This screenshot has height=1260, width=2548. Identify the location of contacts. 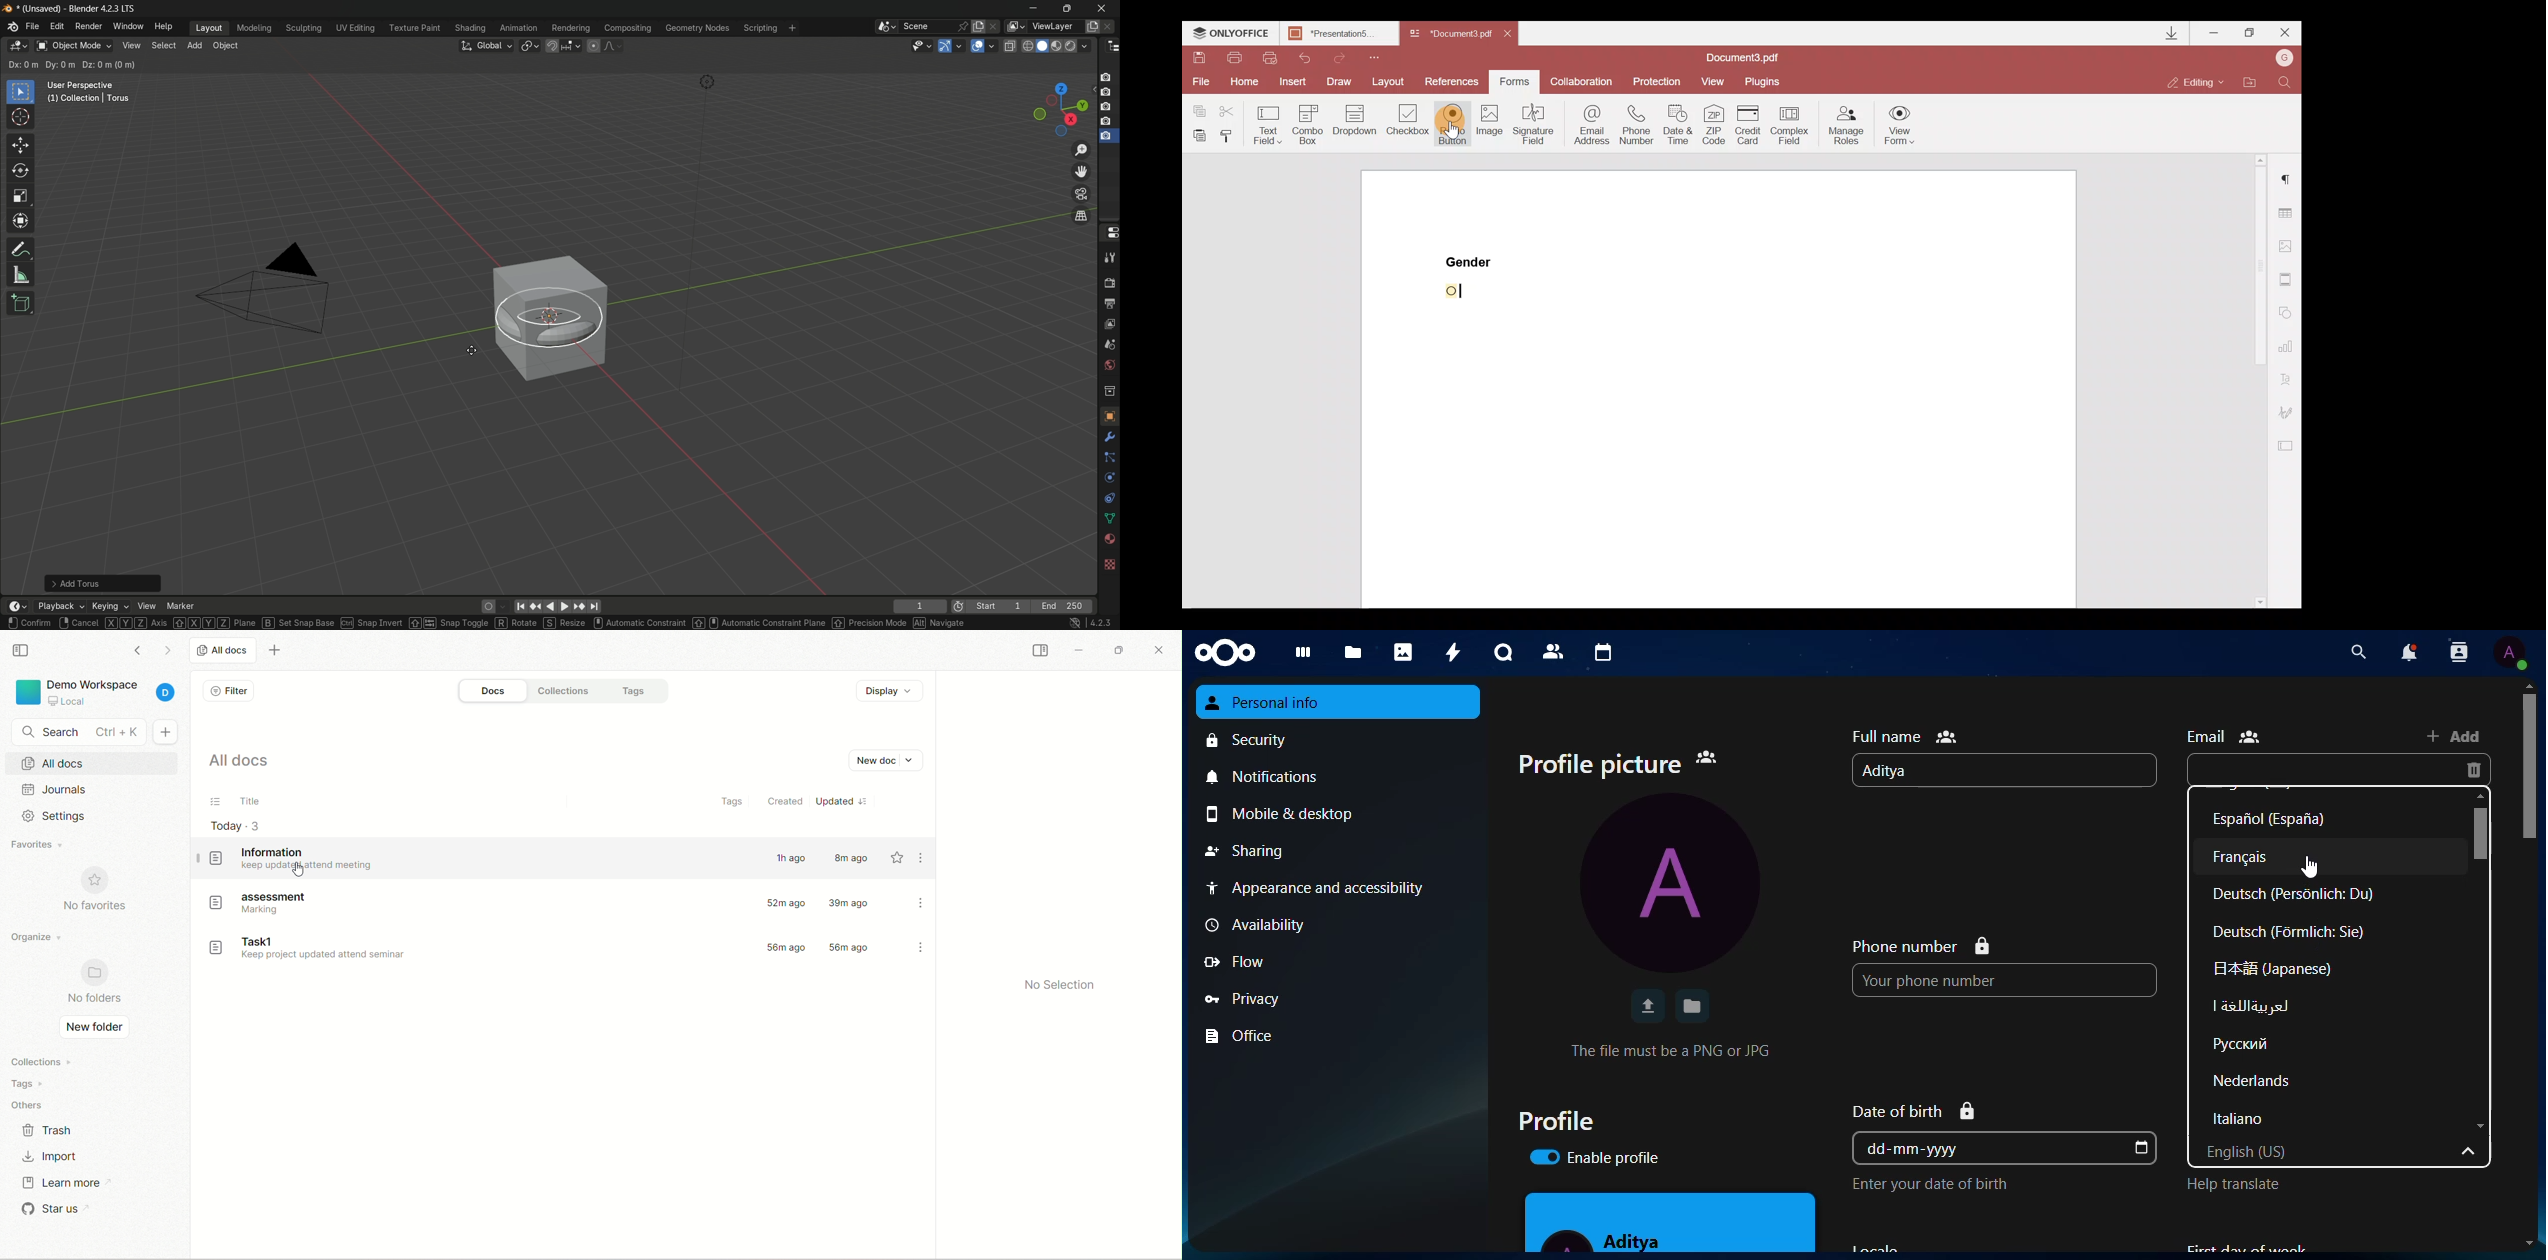
(1550, 651).